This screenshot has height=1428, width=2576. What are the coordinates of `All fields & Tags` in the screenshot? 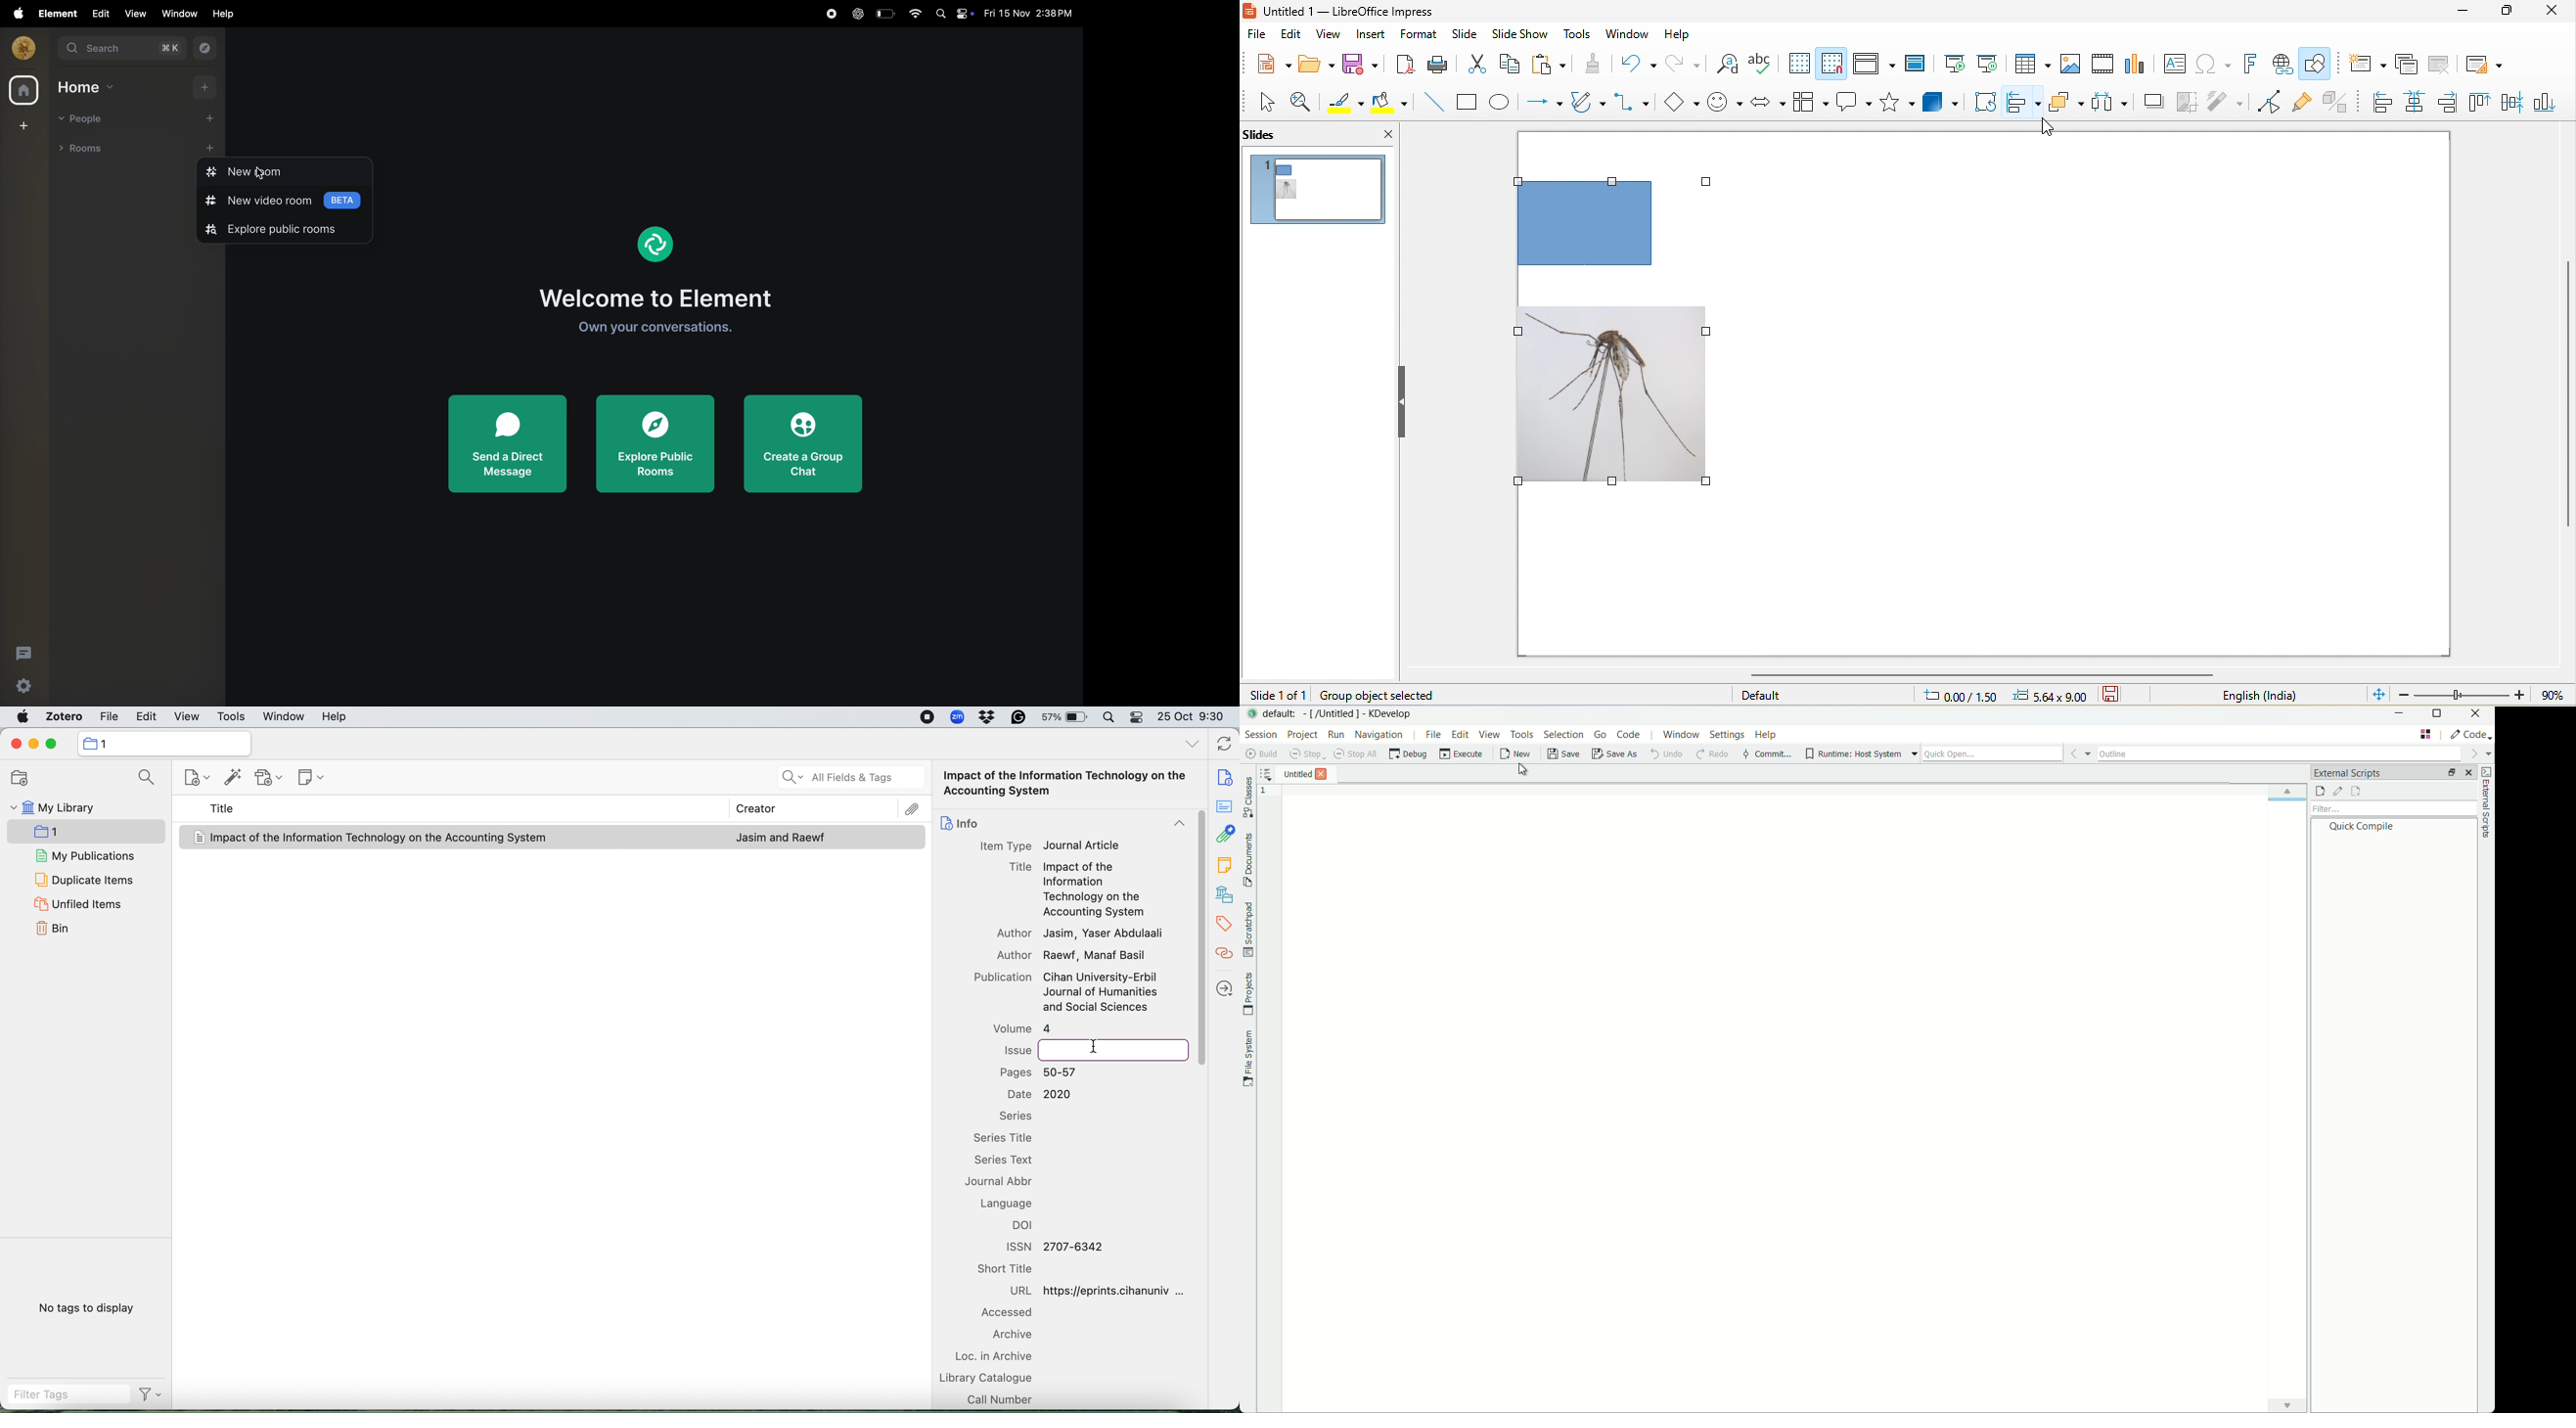 It's located at (850, 778).